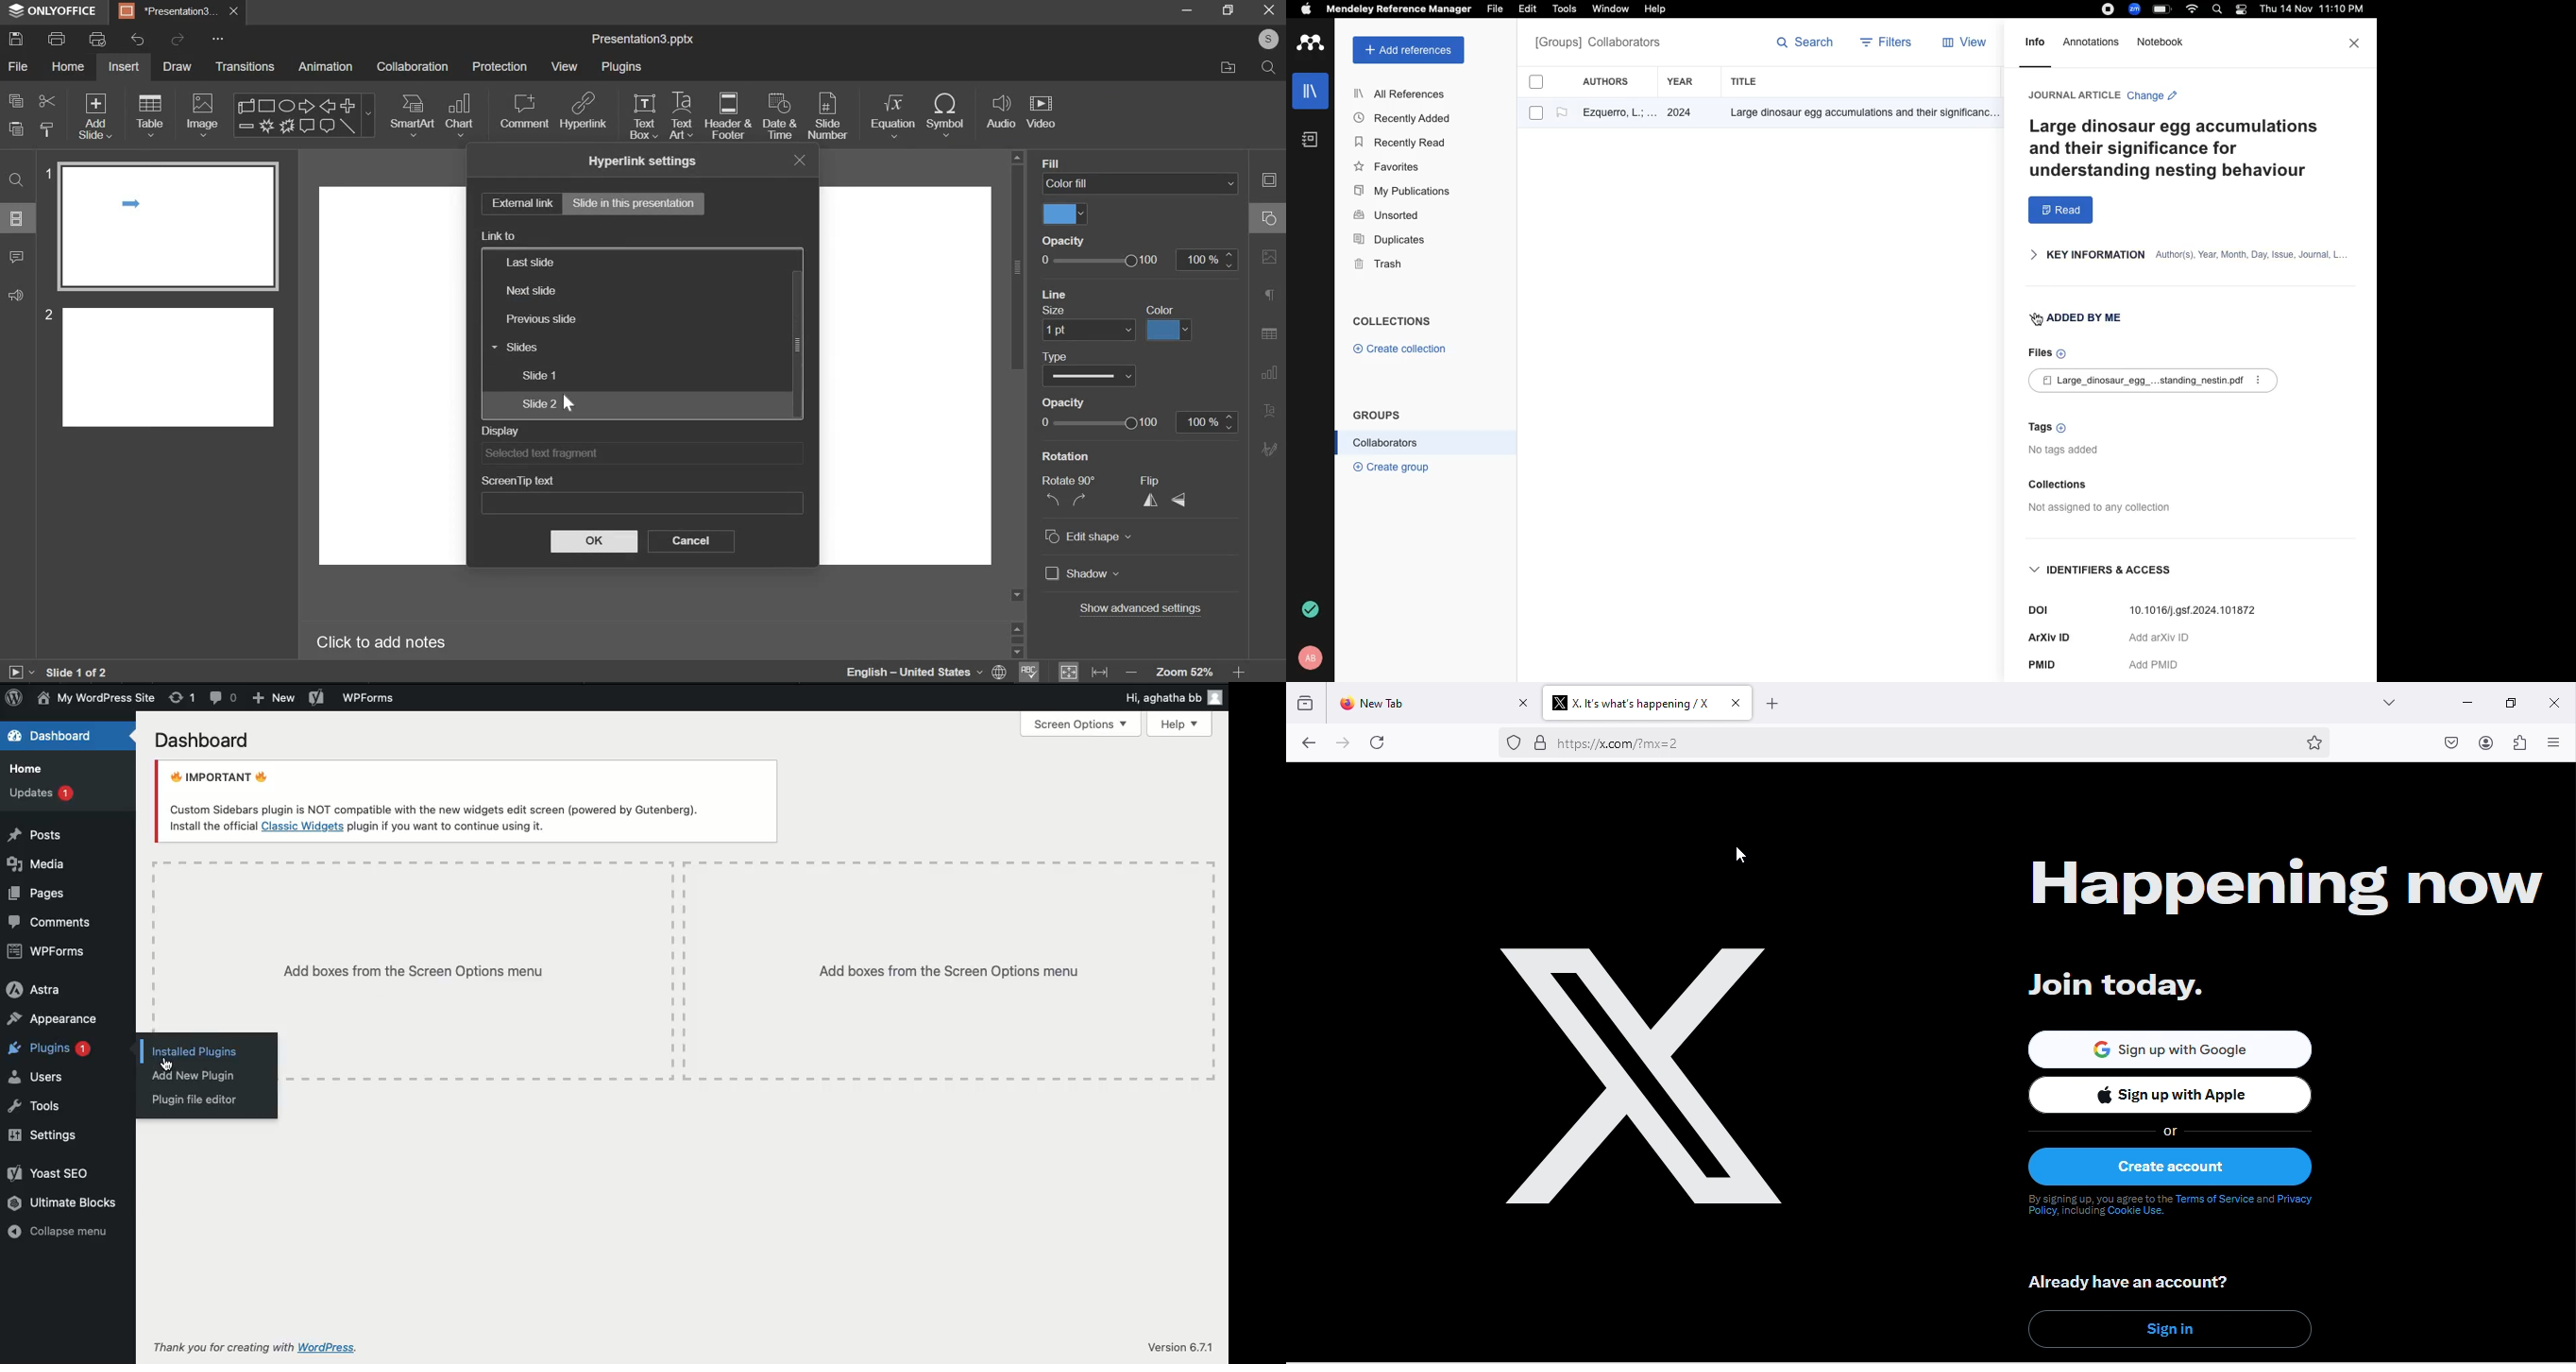 The width and height of the screenshot is (2576, 1372). I want to click on size, so click(1056, 311).